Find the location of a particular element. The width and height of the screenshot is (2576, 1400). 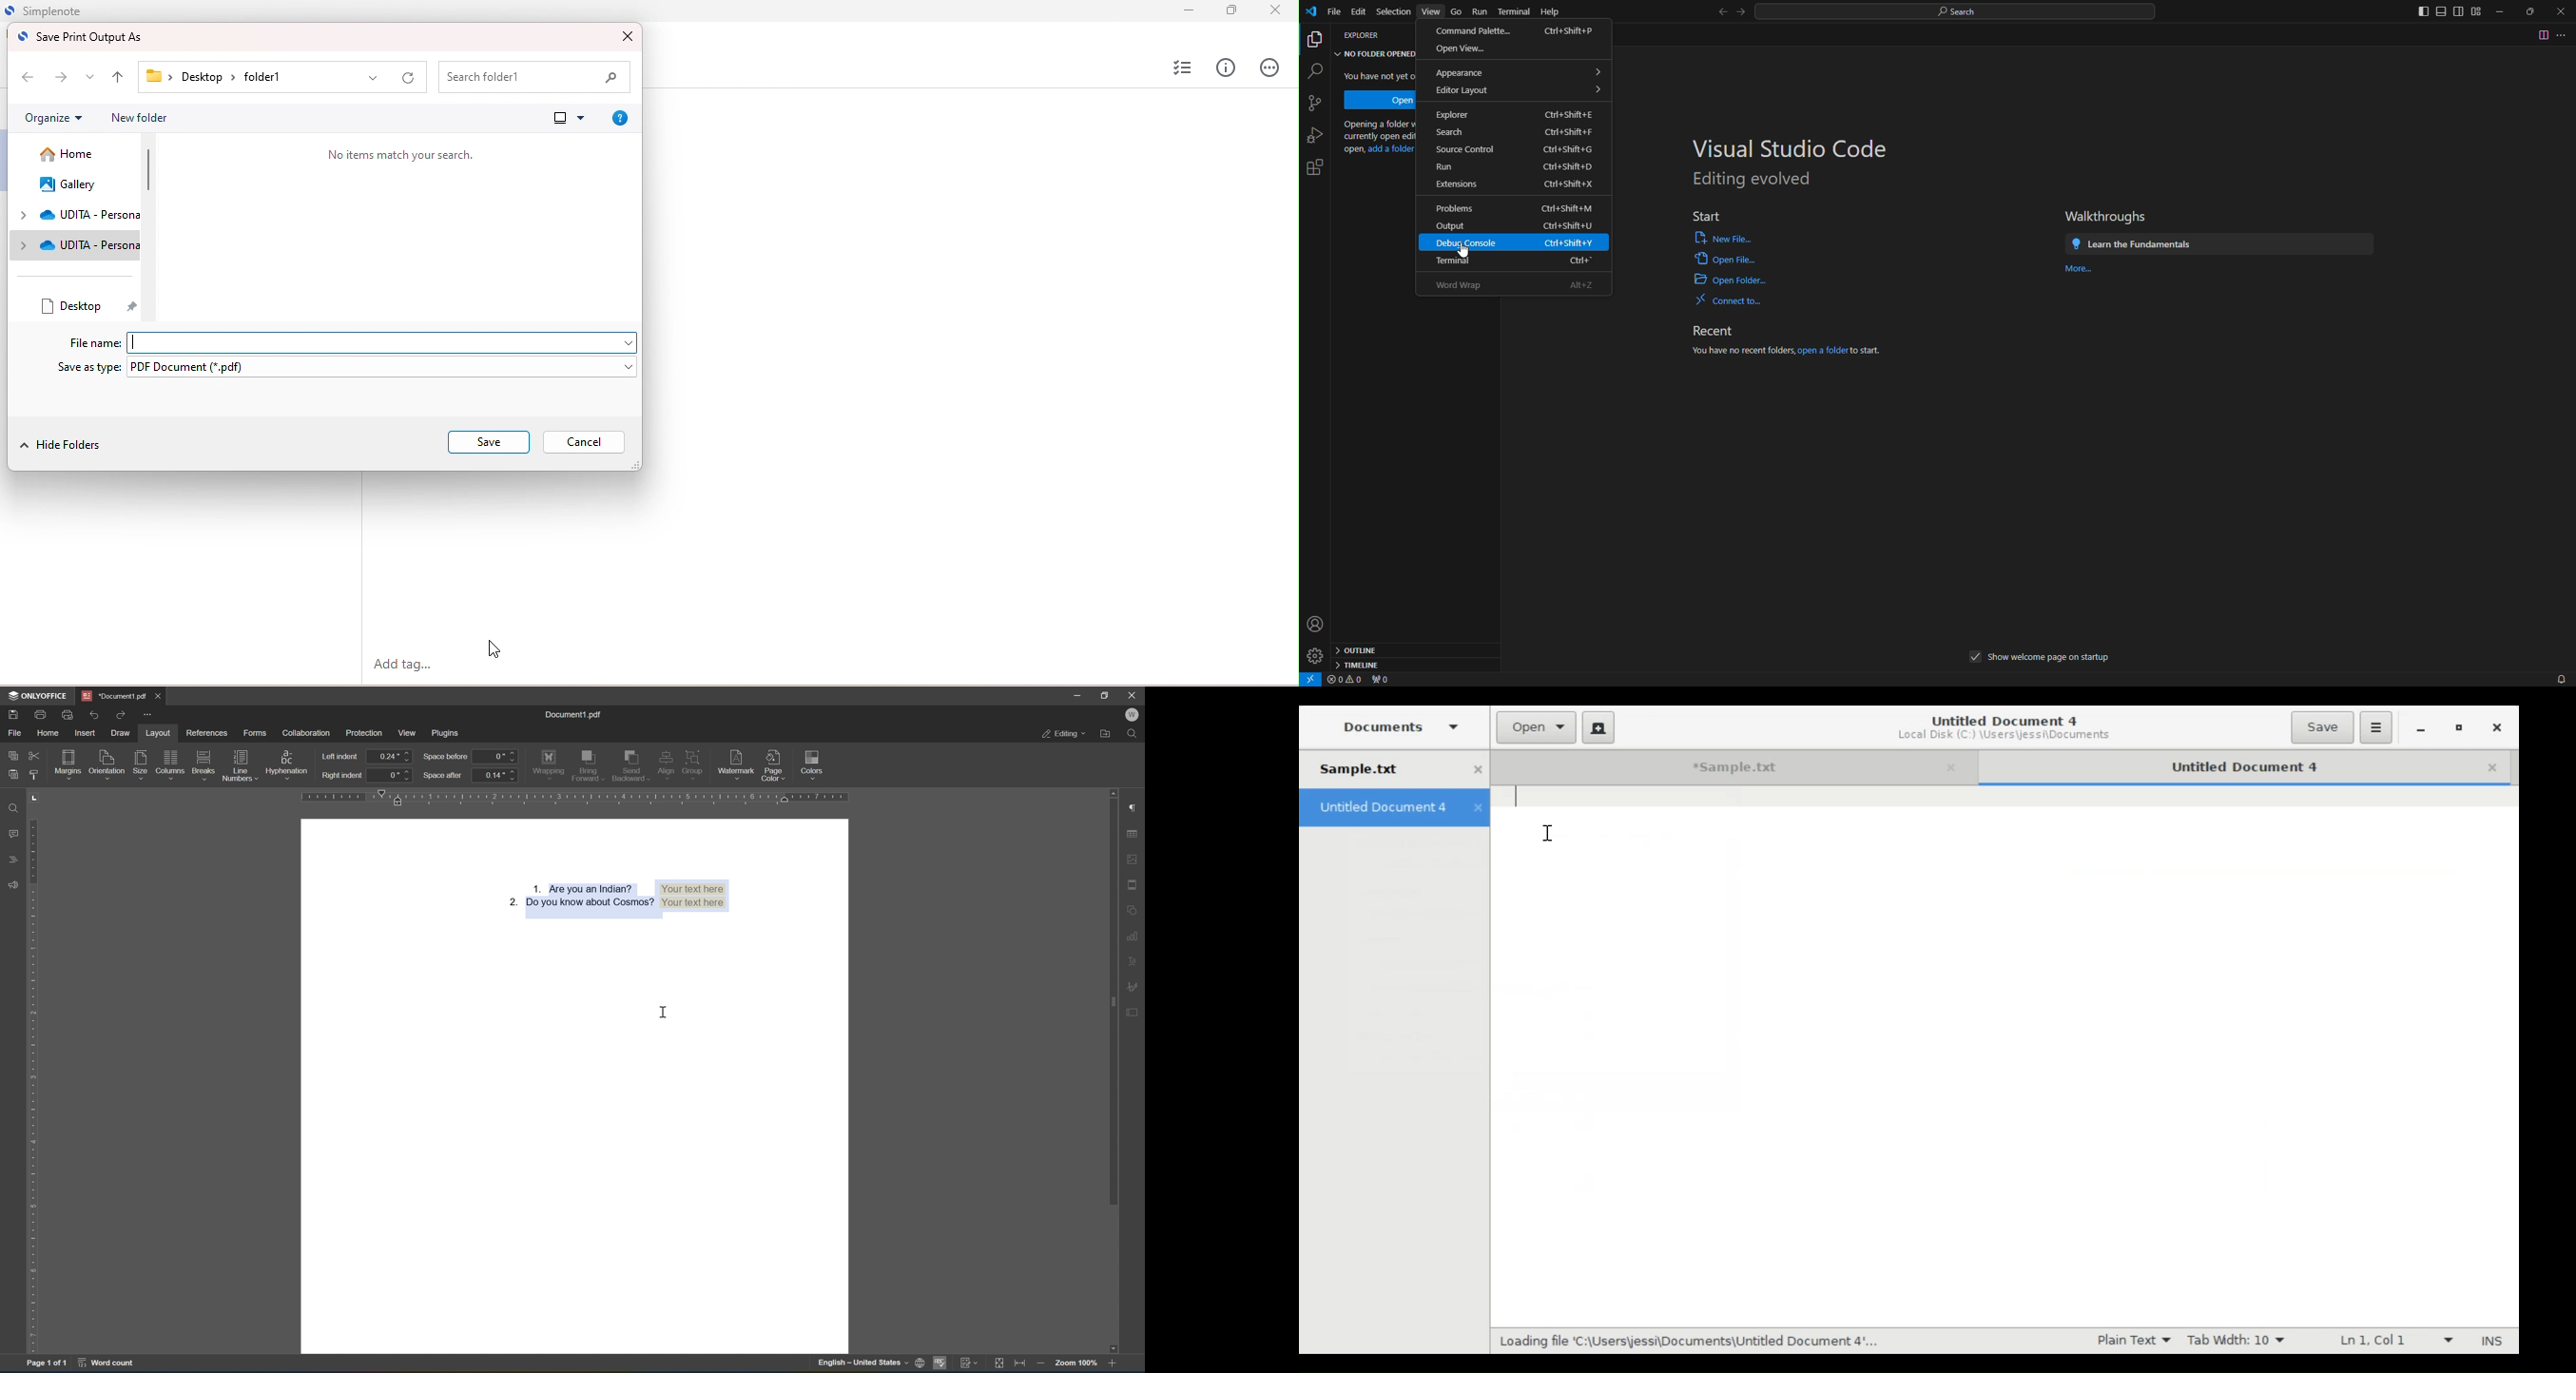

form settings is located at coordinates (1135, 1011).